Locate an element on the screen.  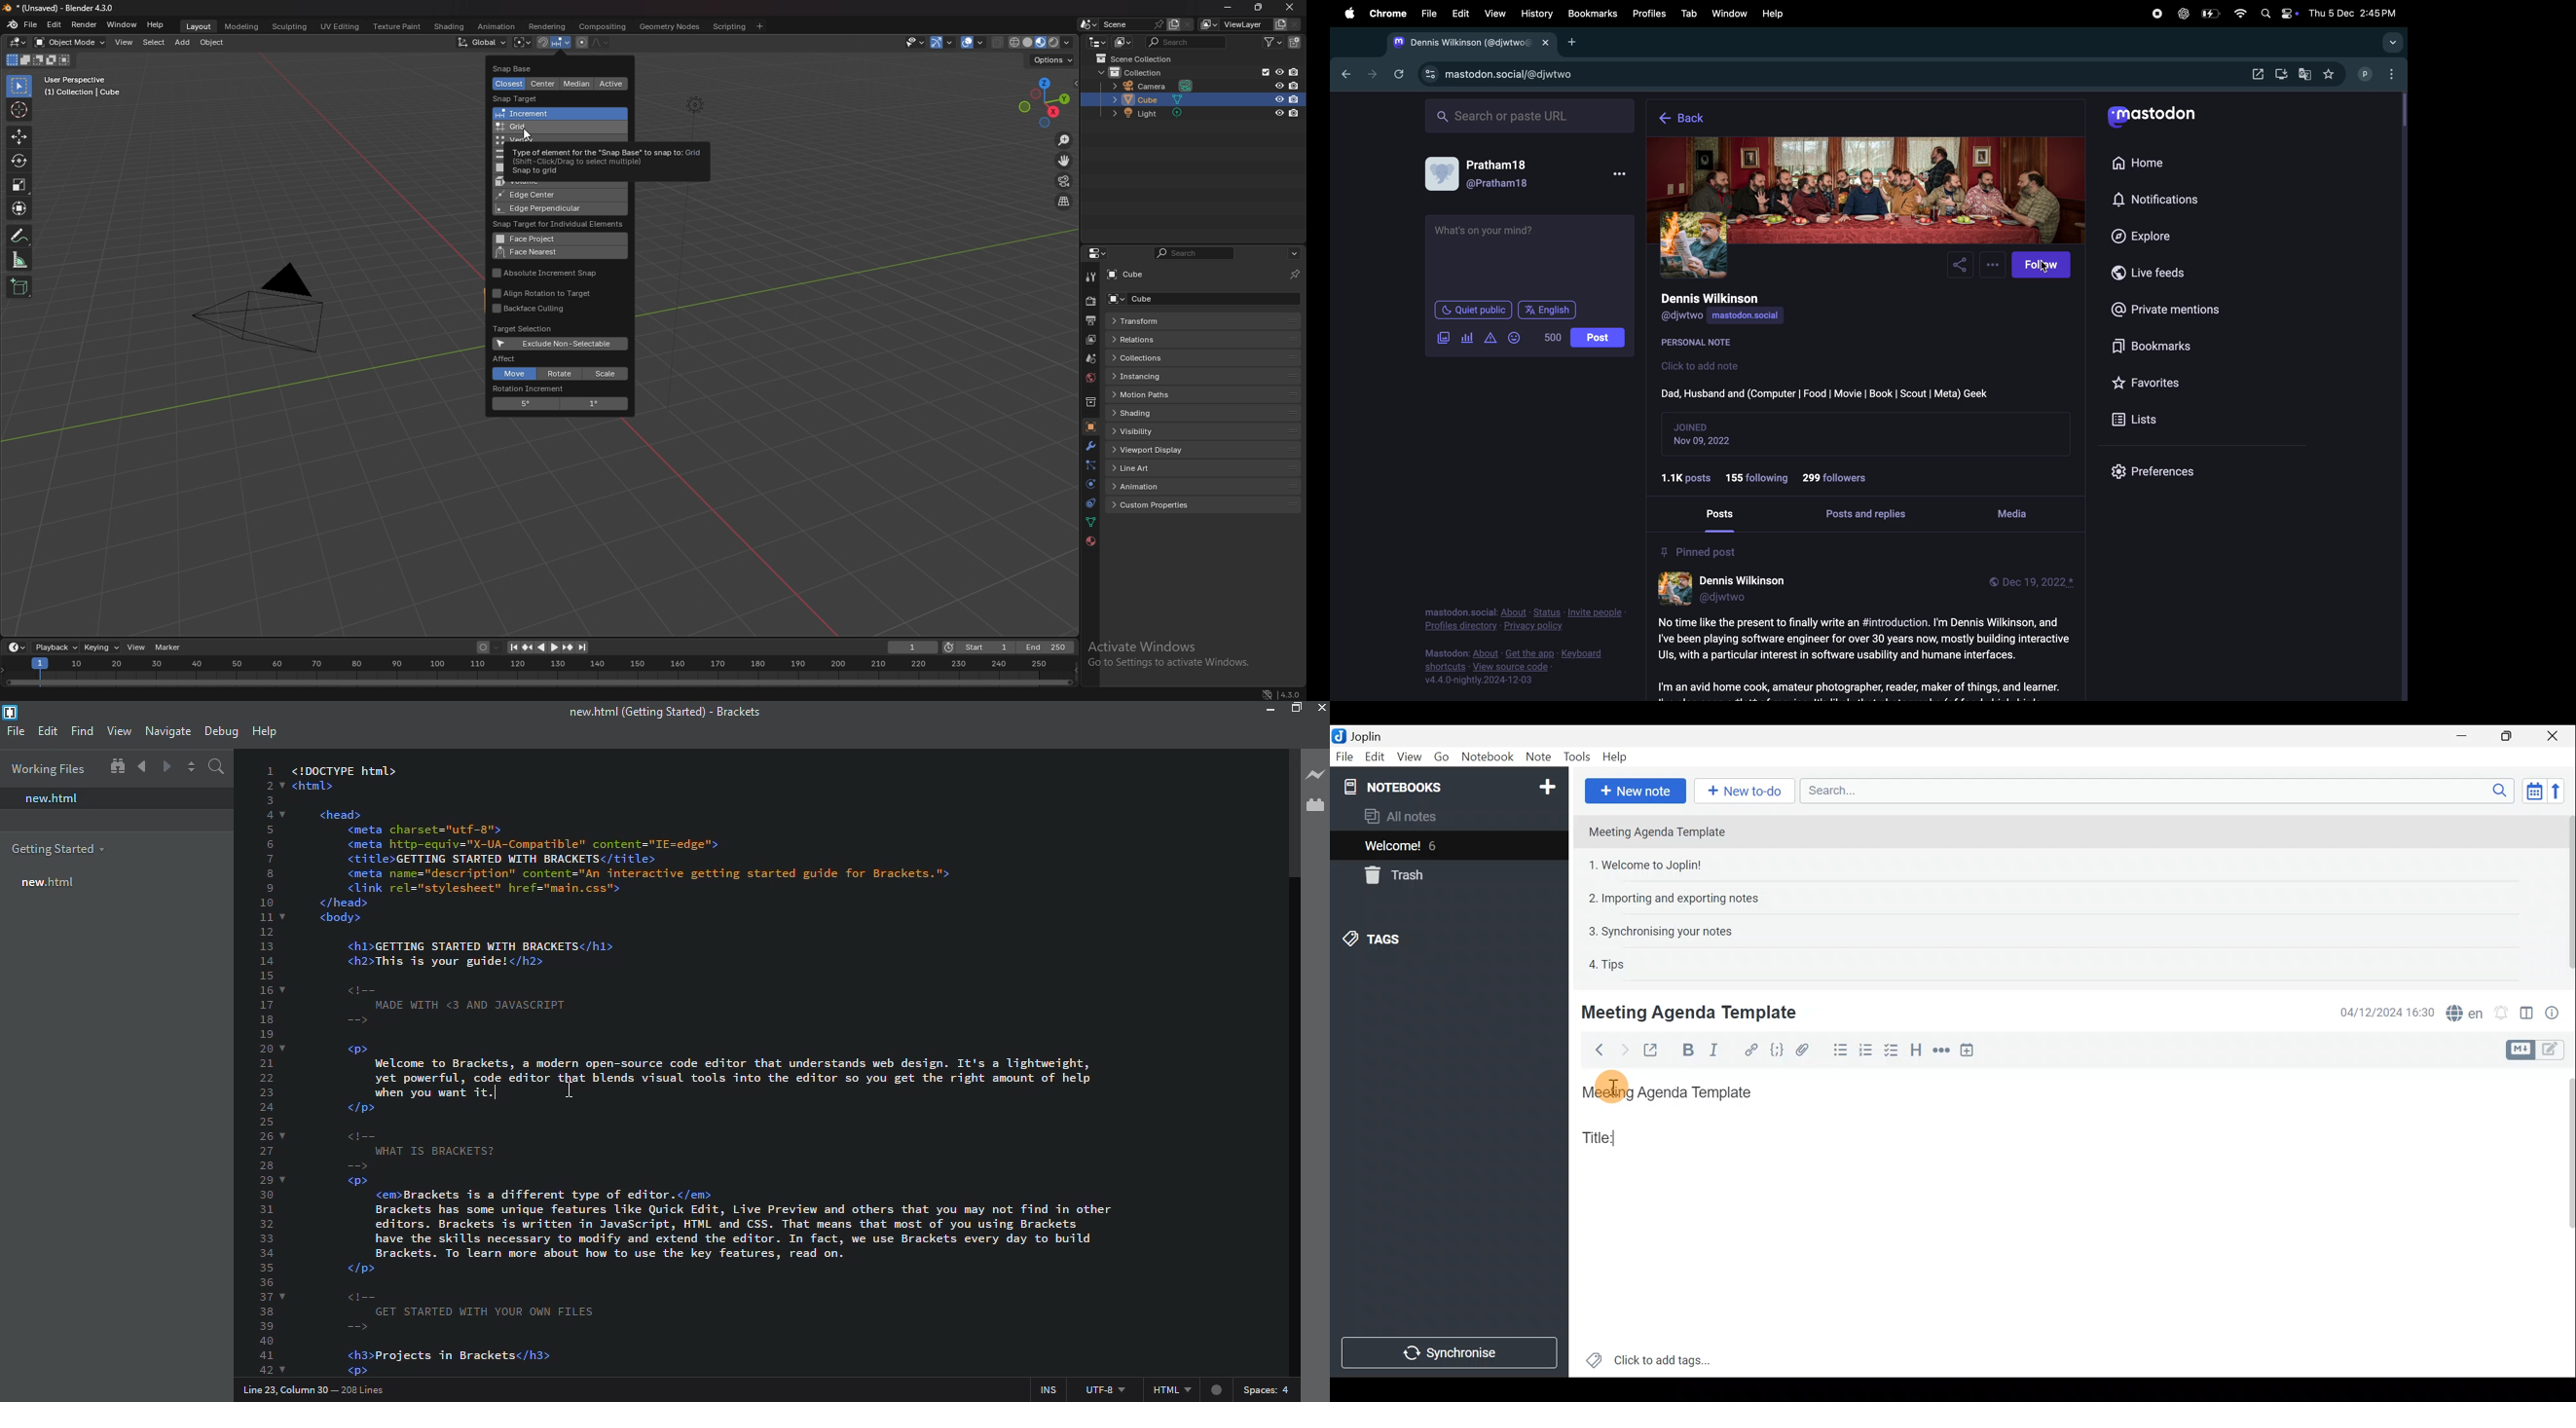
line number is located at coordinates (270, 1065).